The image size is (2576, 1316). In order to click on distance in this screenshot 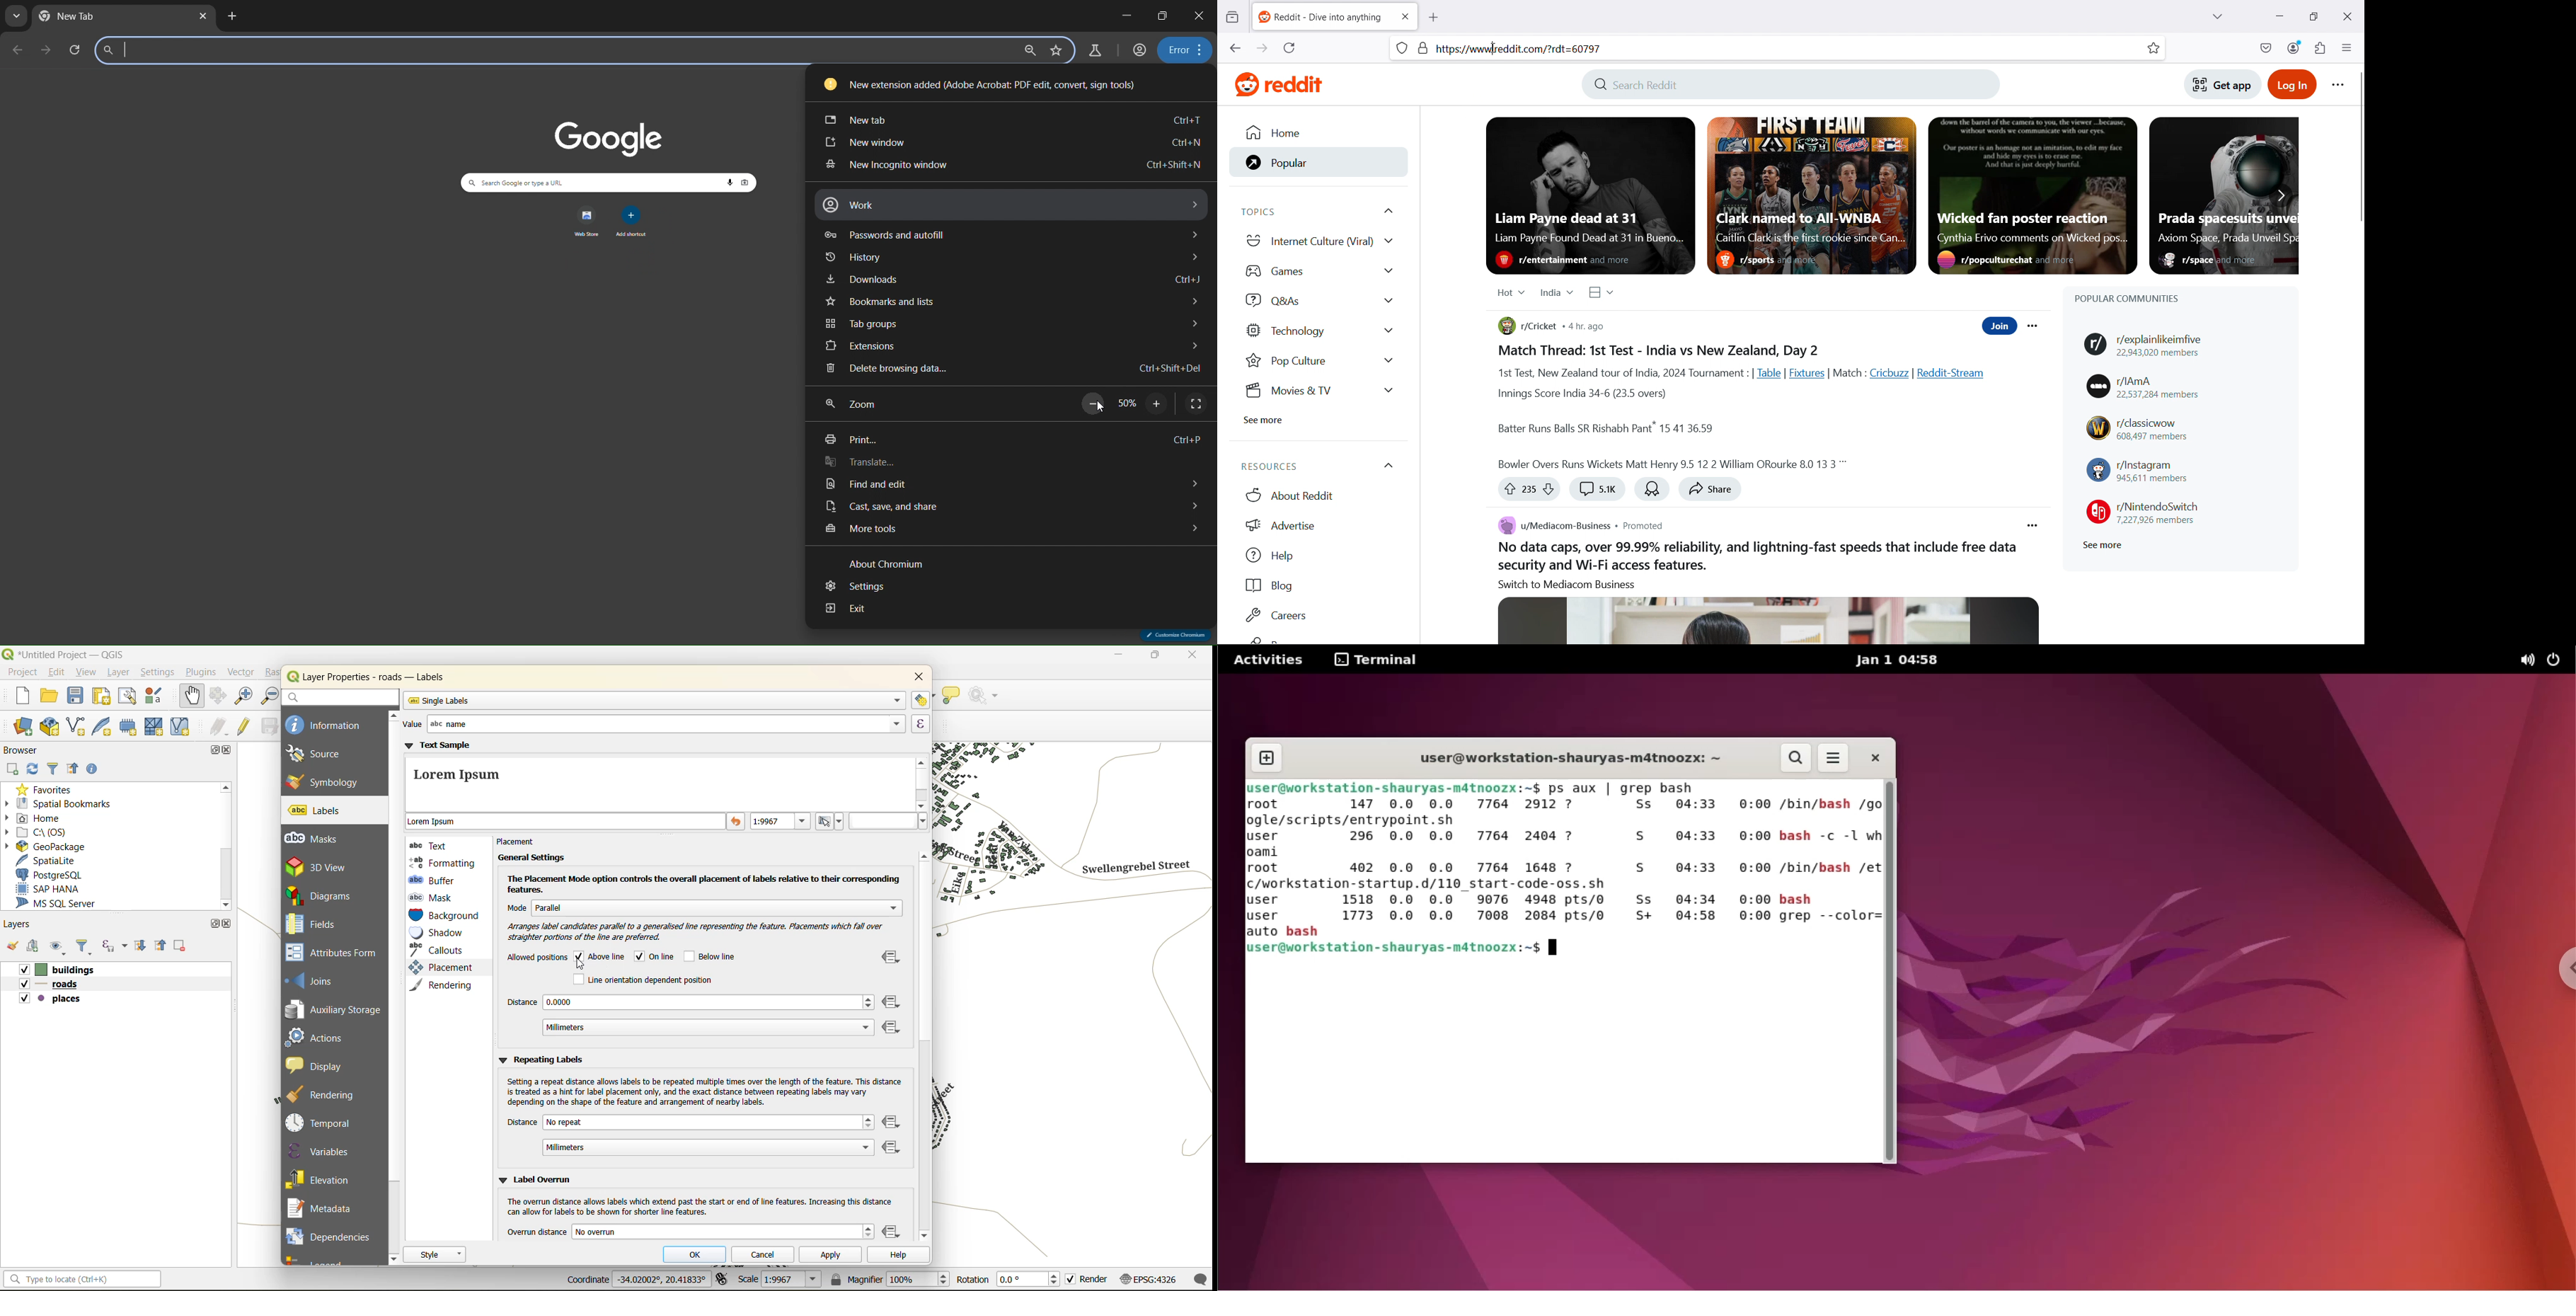, I will do `click(690, 1136)`.